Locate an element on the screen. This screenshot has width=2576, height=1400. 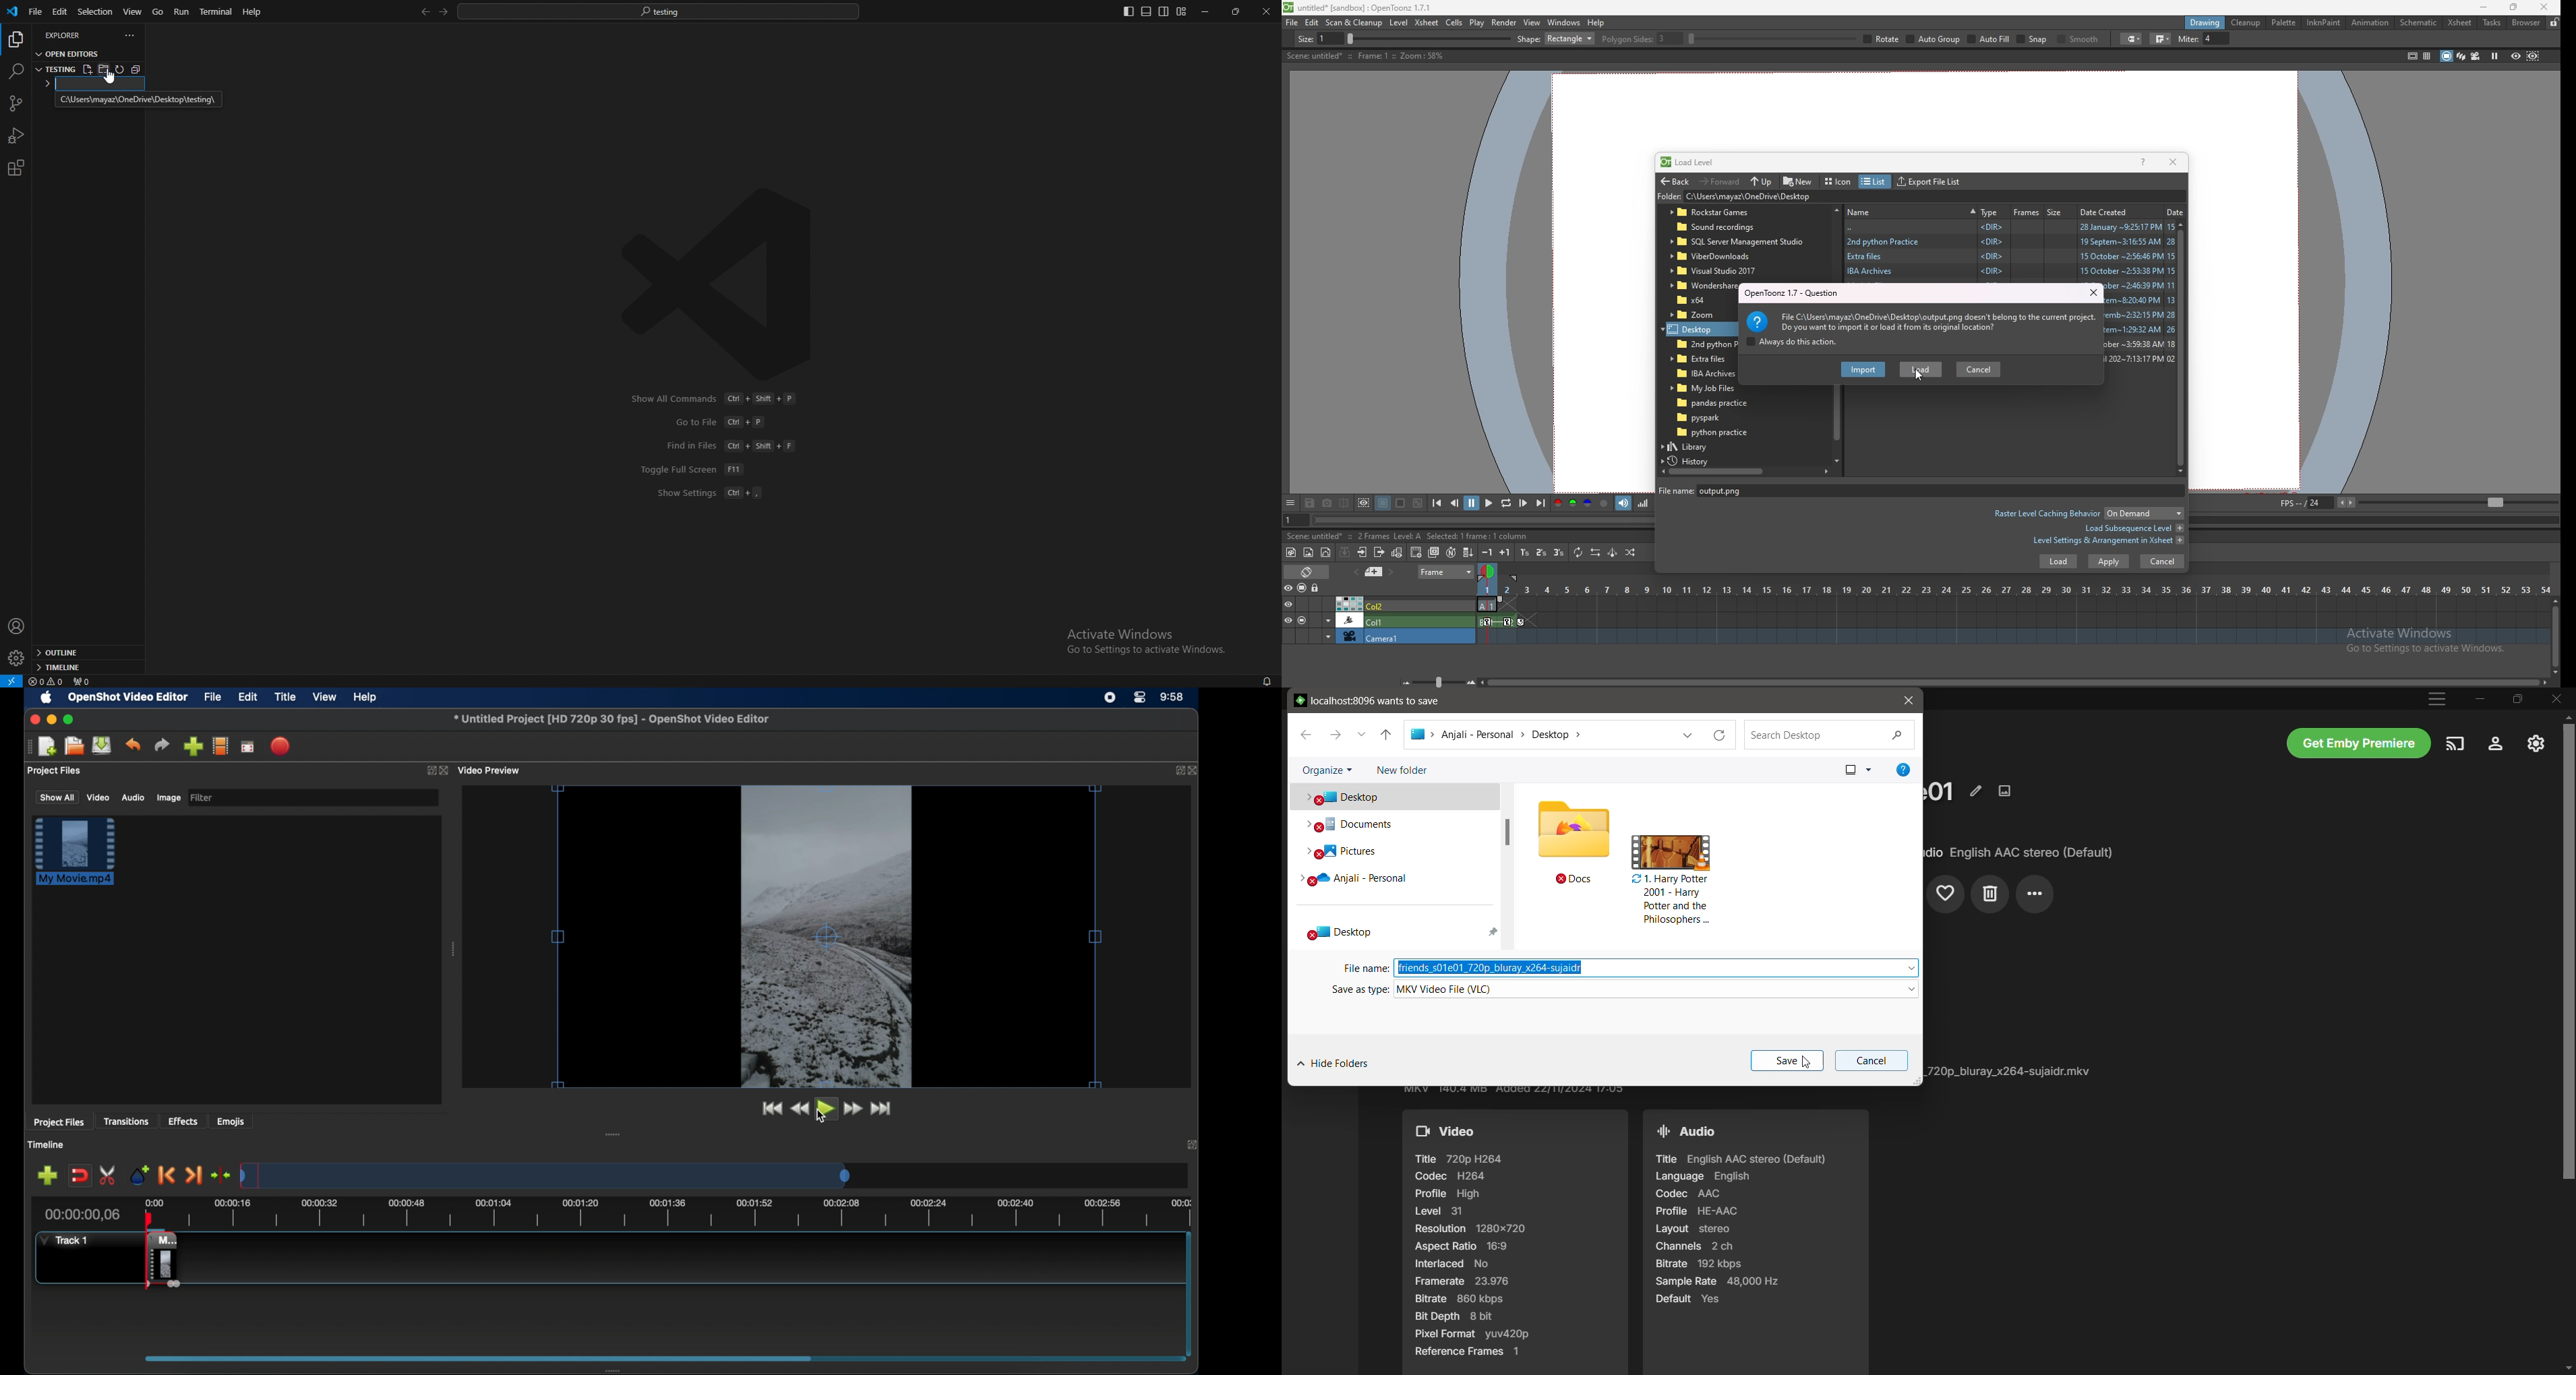
extension is located at coordinates (15, 168).